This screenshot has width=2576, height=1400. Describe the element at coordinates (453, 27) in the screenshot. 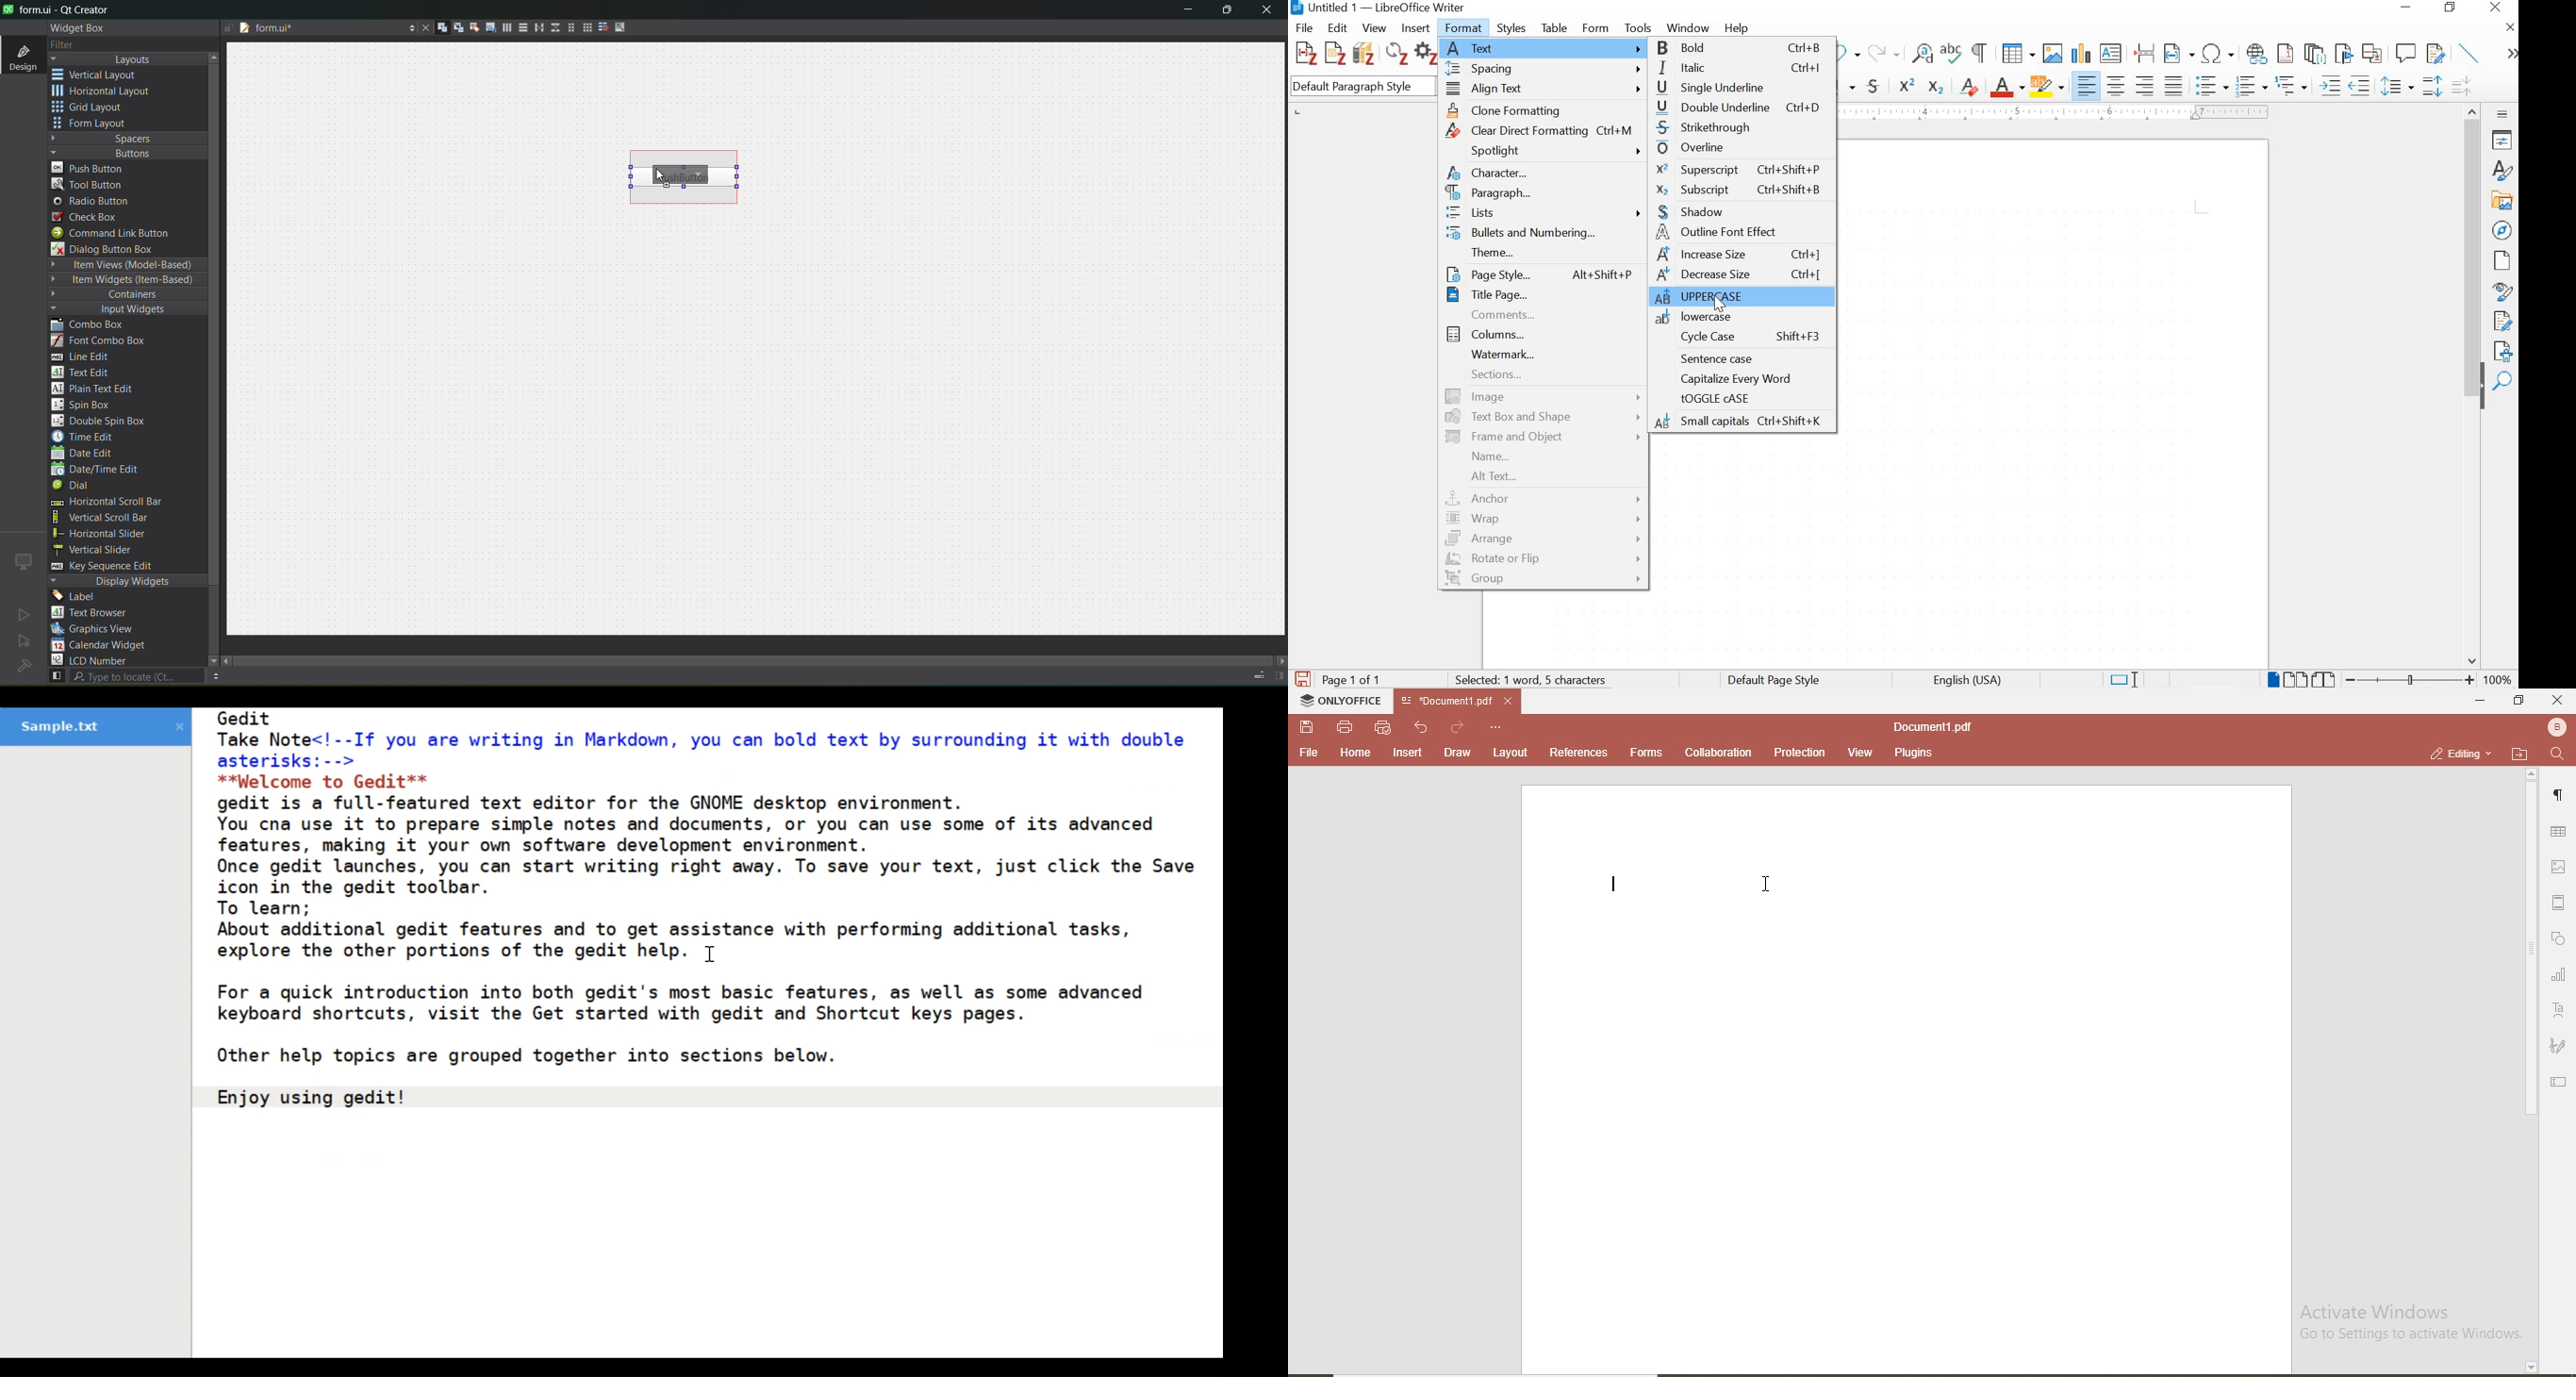

I see `edit signals` at that location.